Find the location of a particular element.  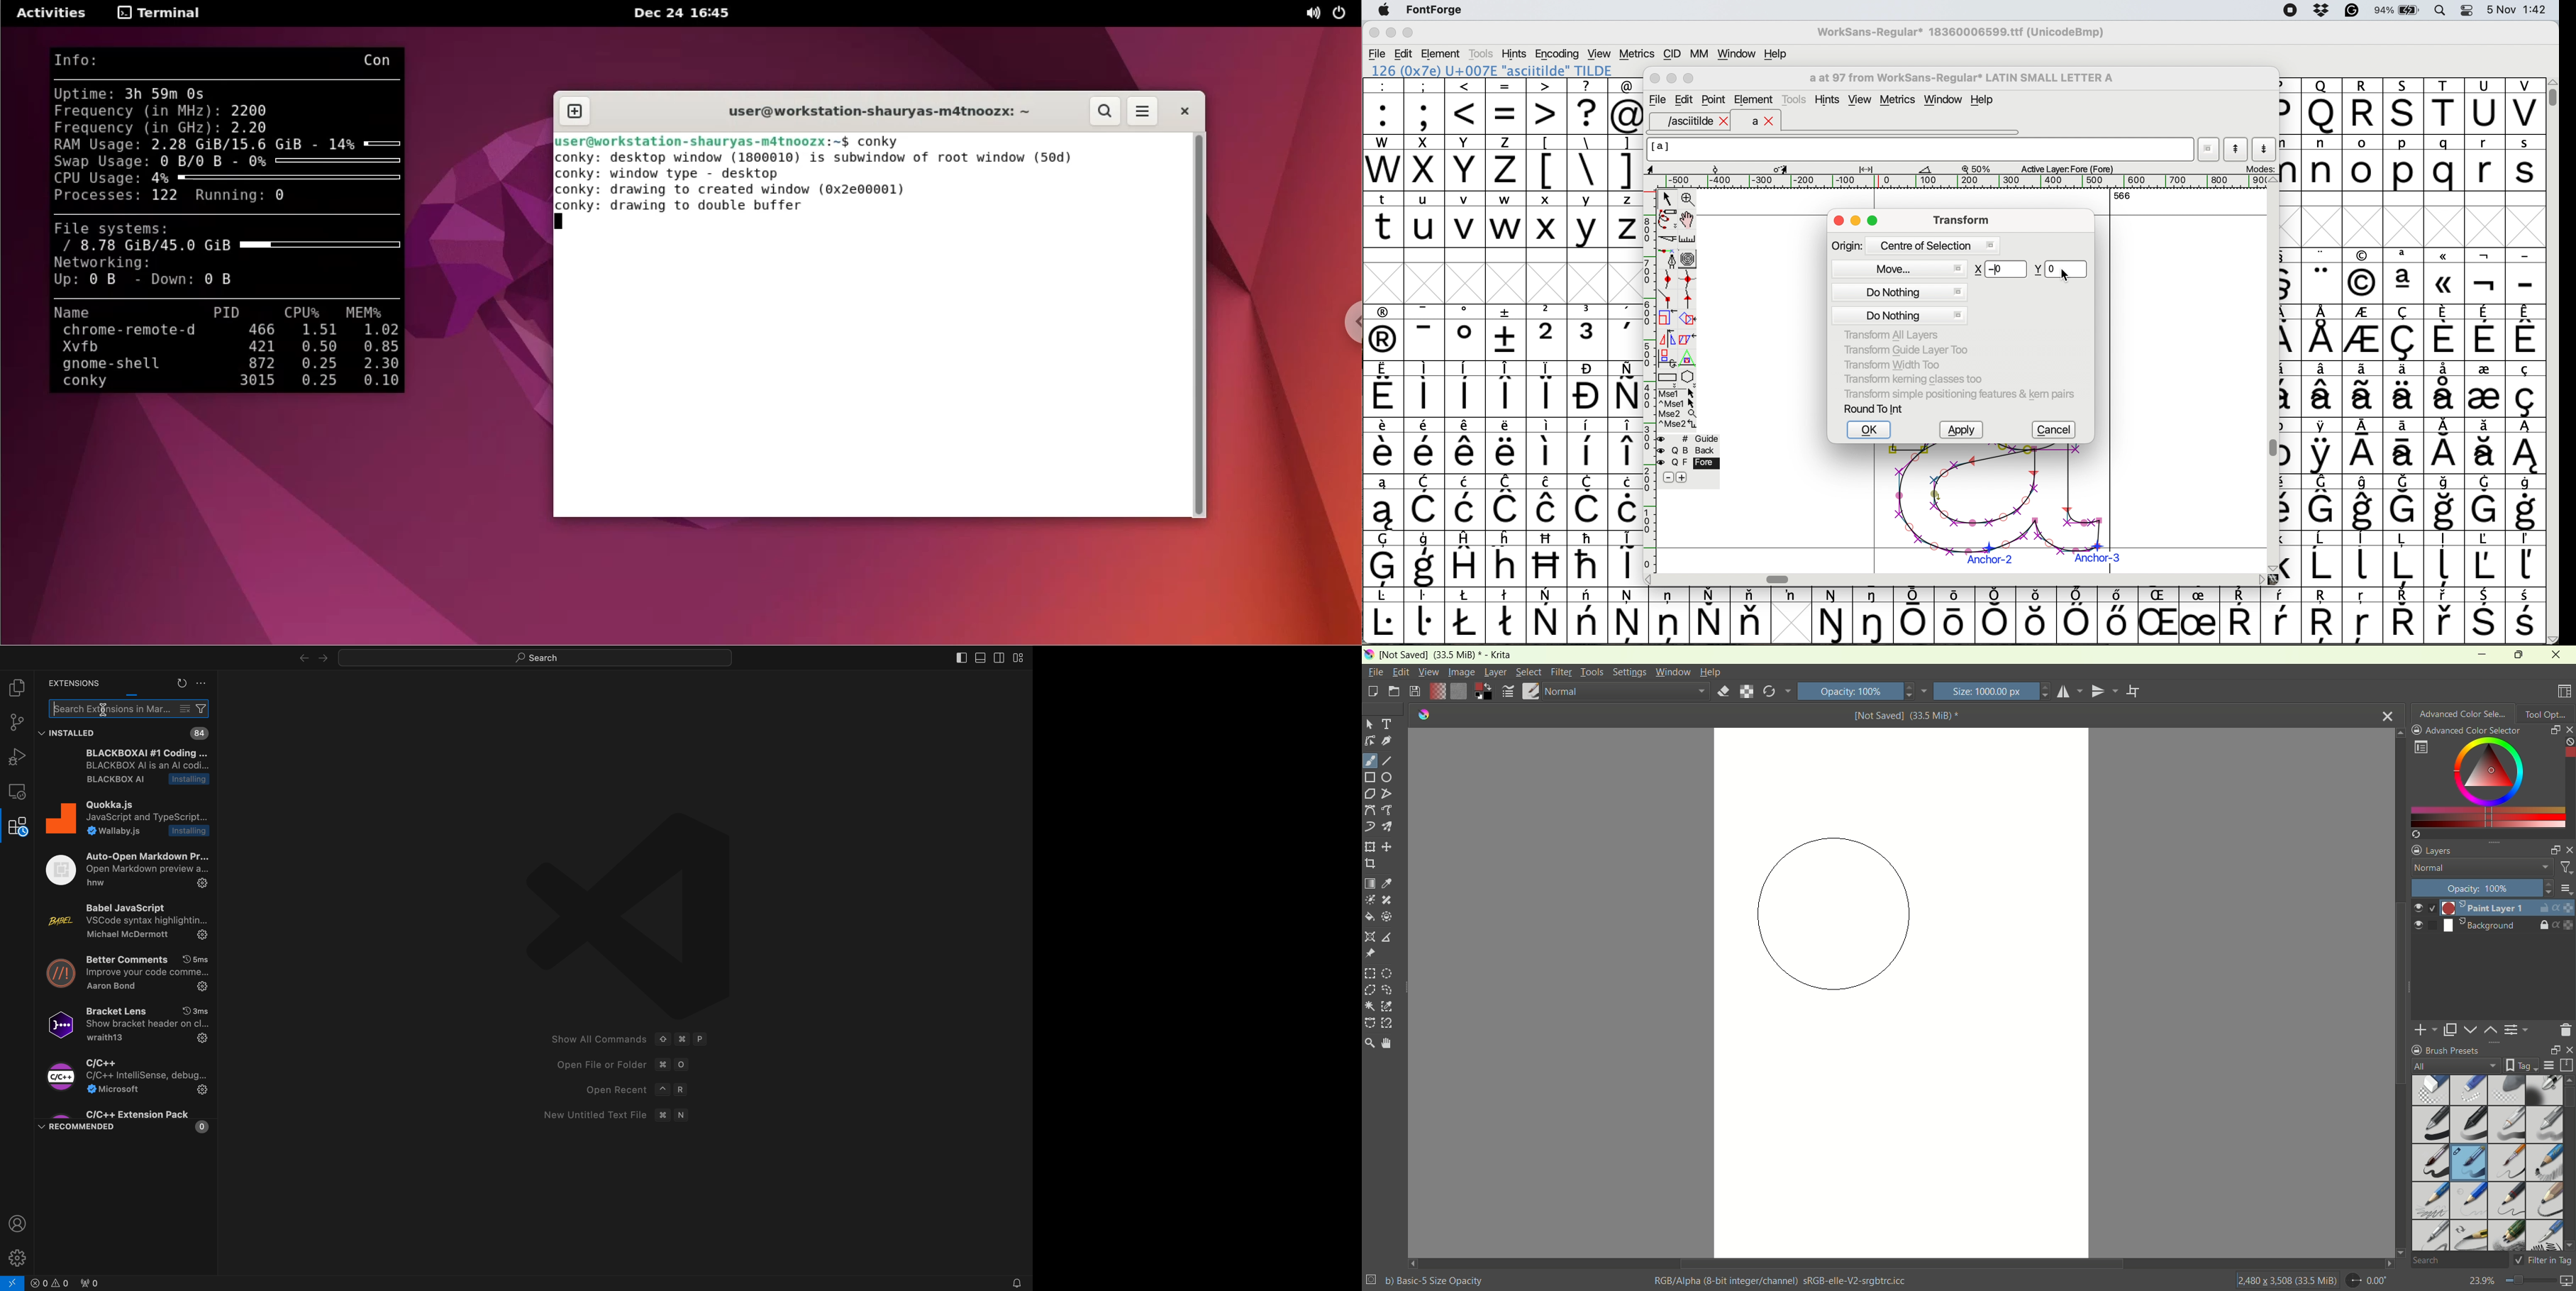

scale selection is located at coordinates (1668, 318).